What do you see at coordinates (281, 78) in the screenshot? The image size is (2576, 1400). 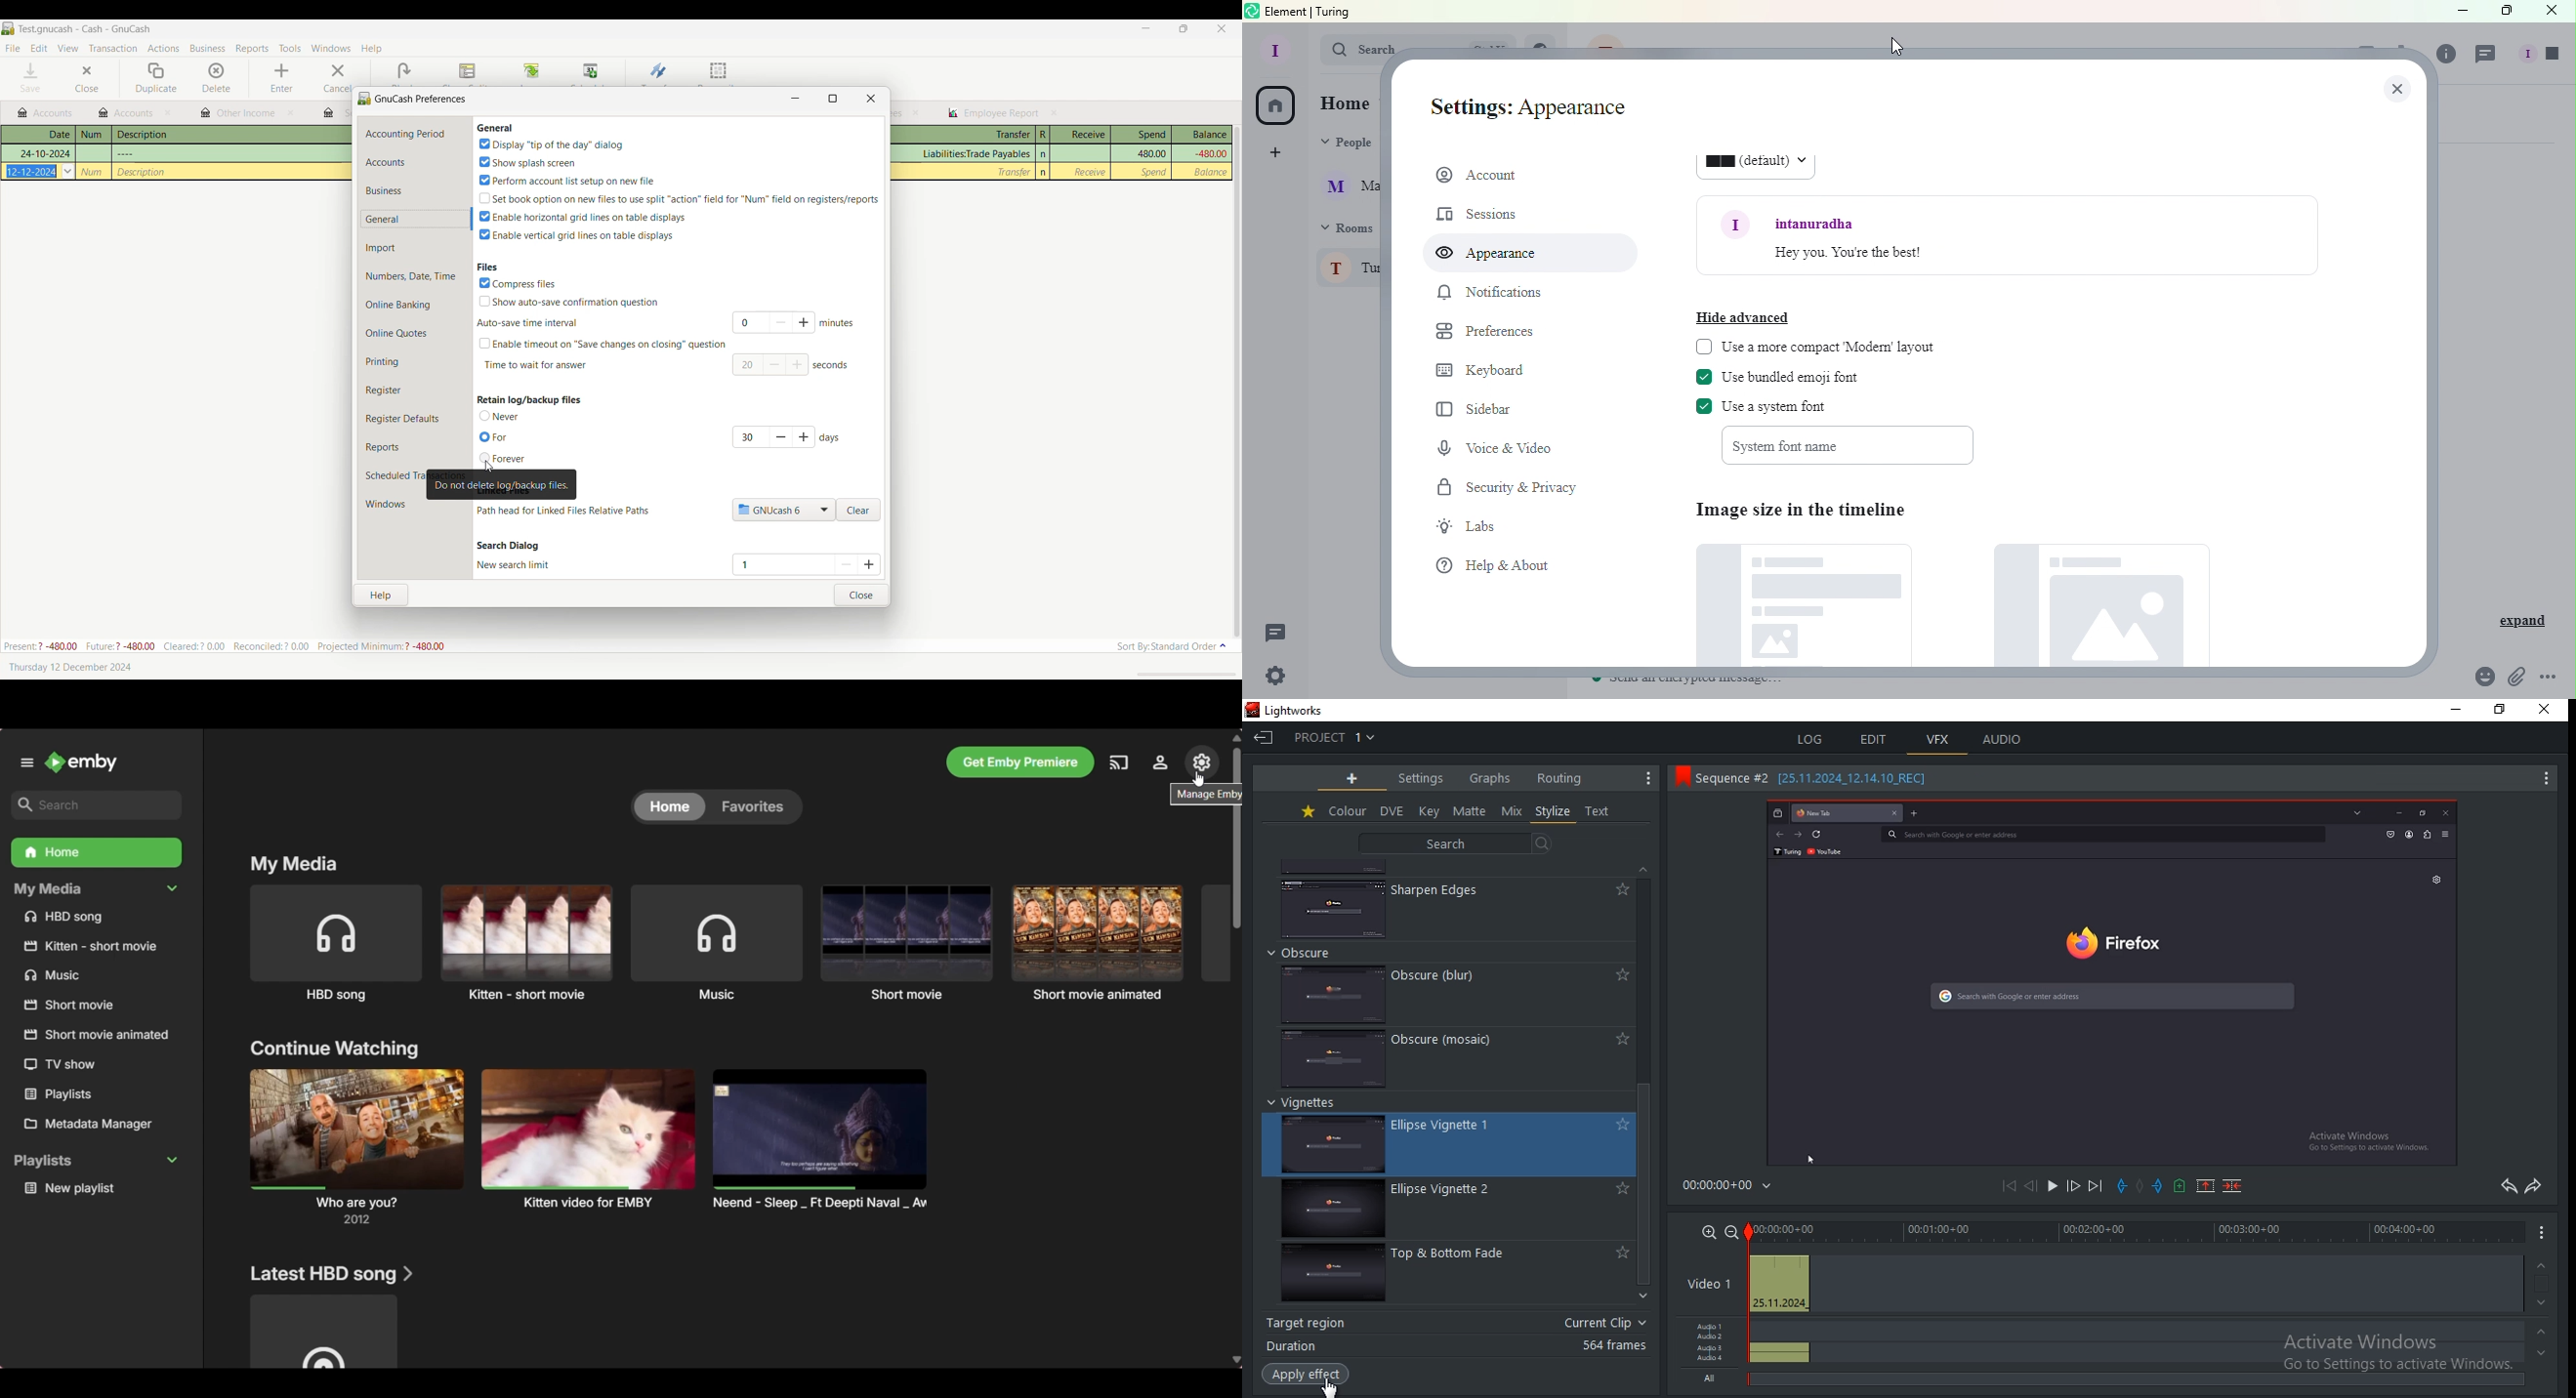 I see `Enter` at bounding box center [281, 78].